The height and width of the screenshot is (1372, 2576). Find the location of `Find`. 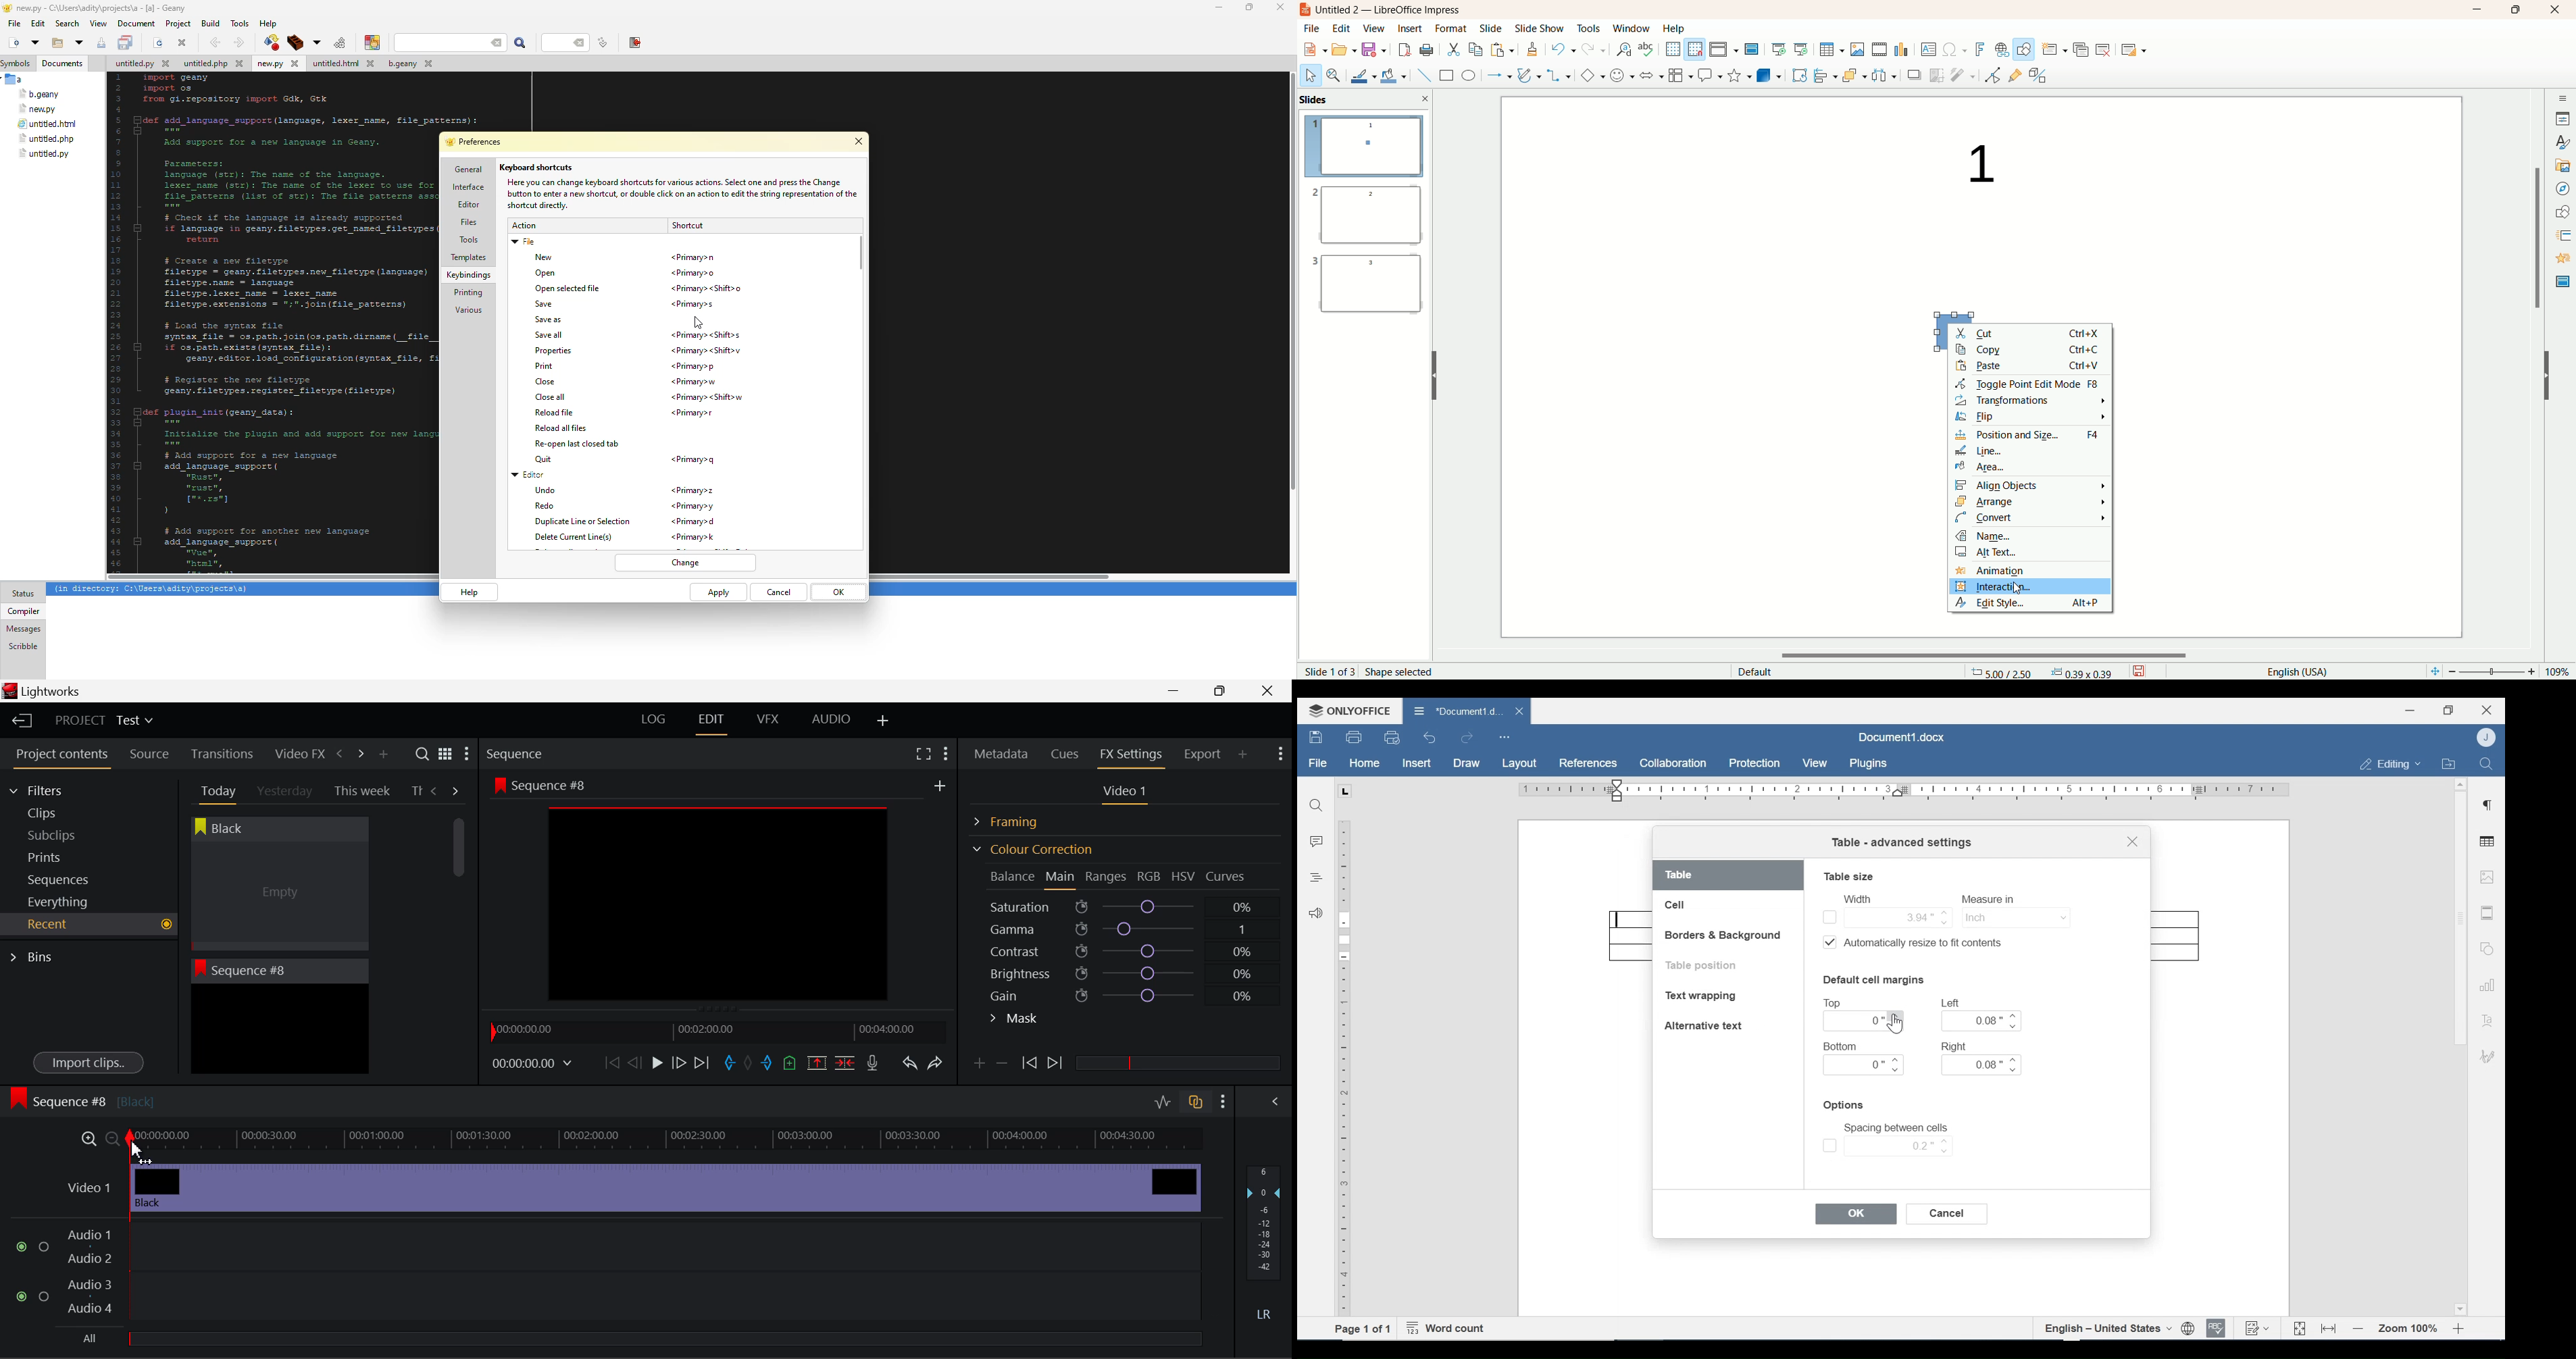

Find is located at coordinates (1315, 803).